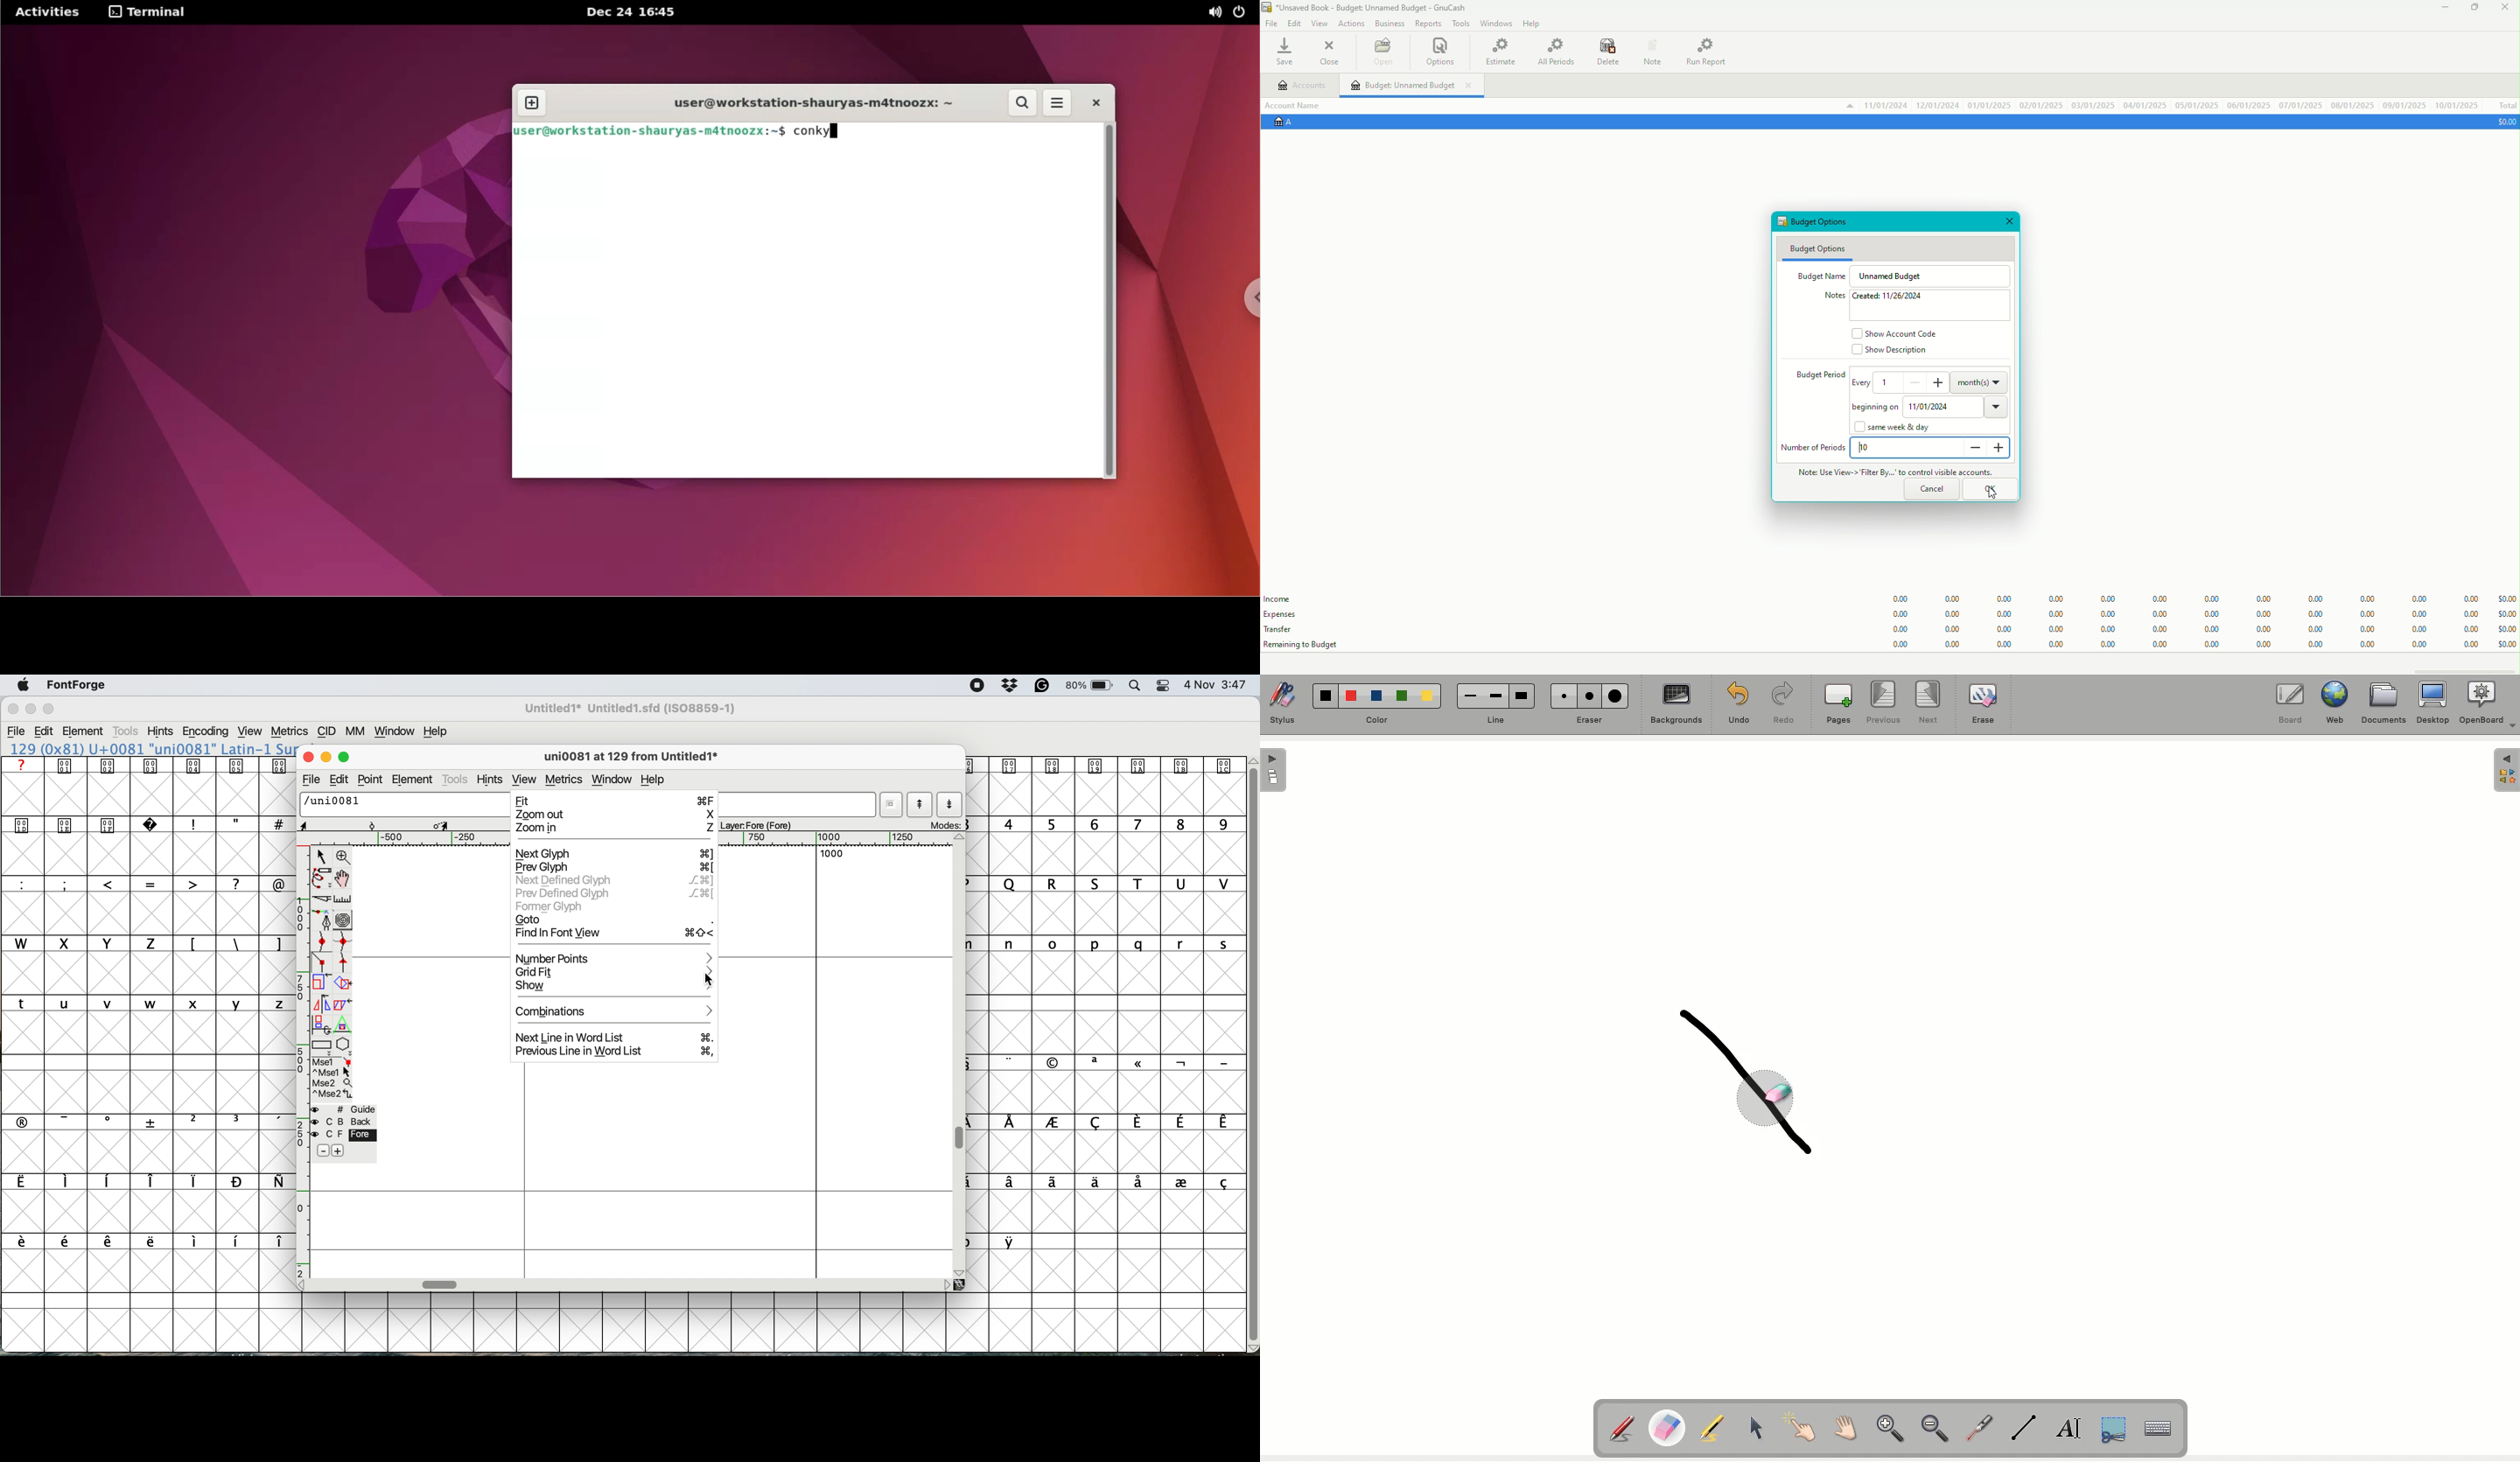 This screenshot has width=2520, height=1484. What do you see at coordinates (322, 1003) in the screenshot?
I see `flip the selection` at bounding box center [322, 1003].